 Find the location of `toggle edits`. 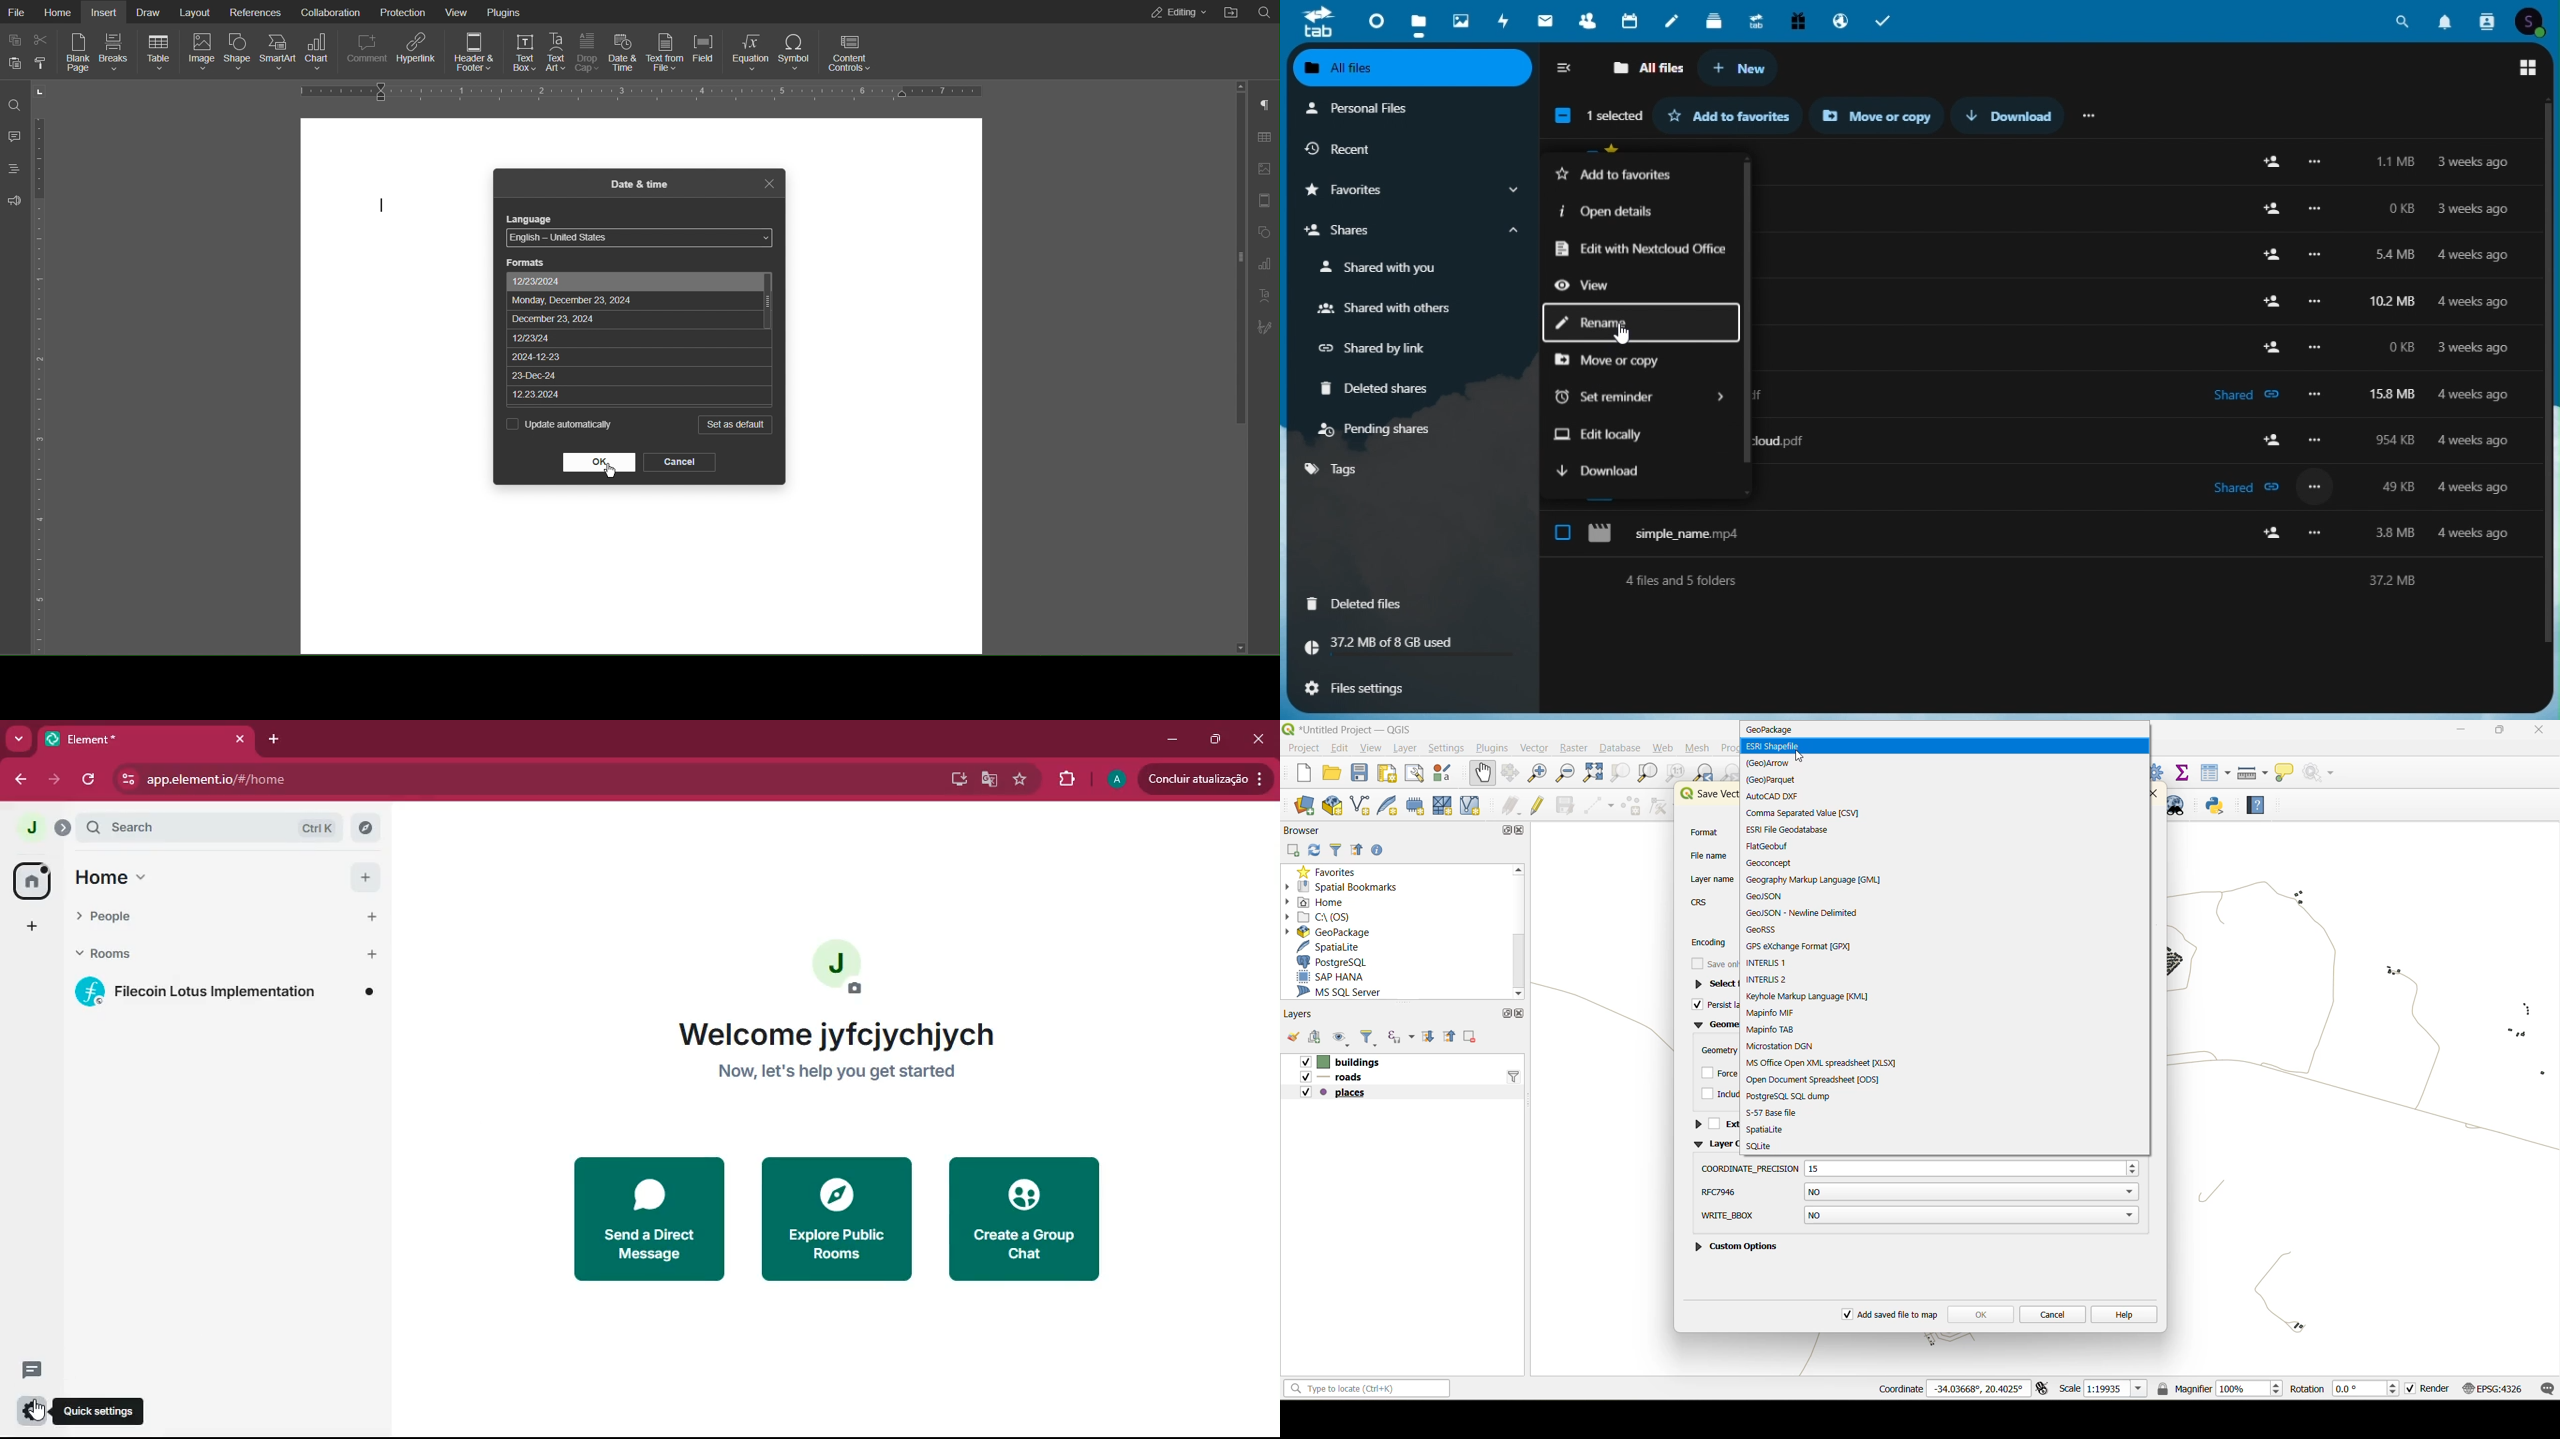

toggle edits is located at coordinates (1541, 804).